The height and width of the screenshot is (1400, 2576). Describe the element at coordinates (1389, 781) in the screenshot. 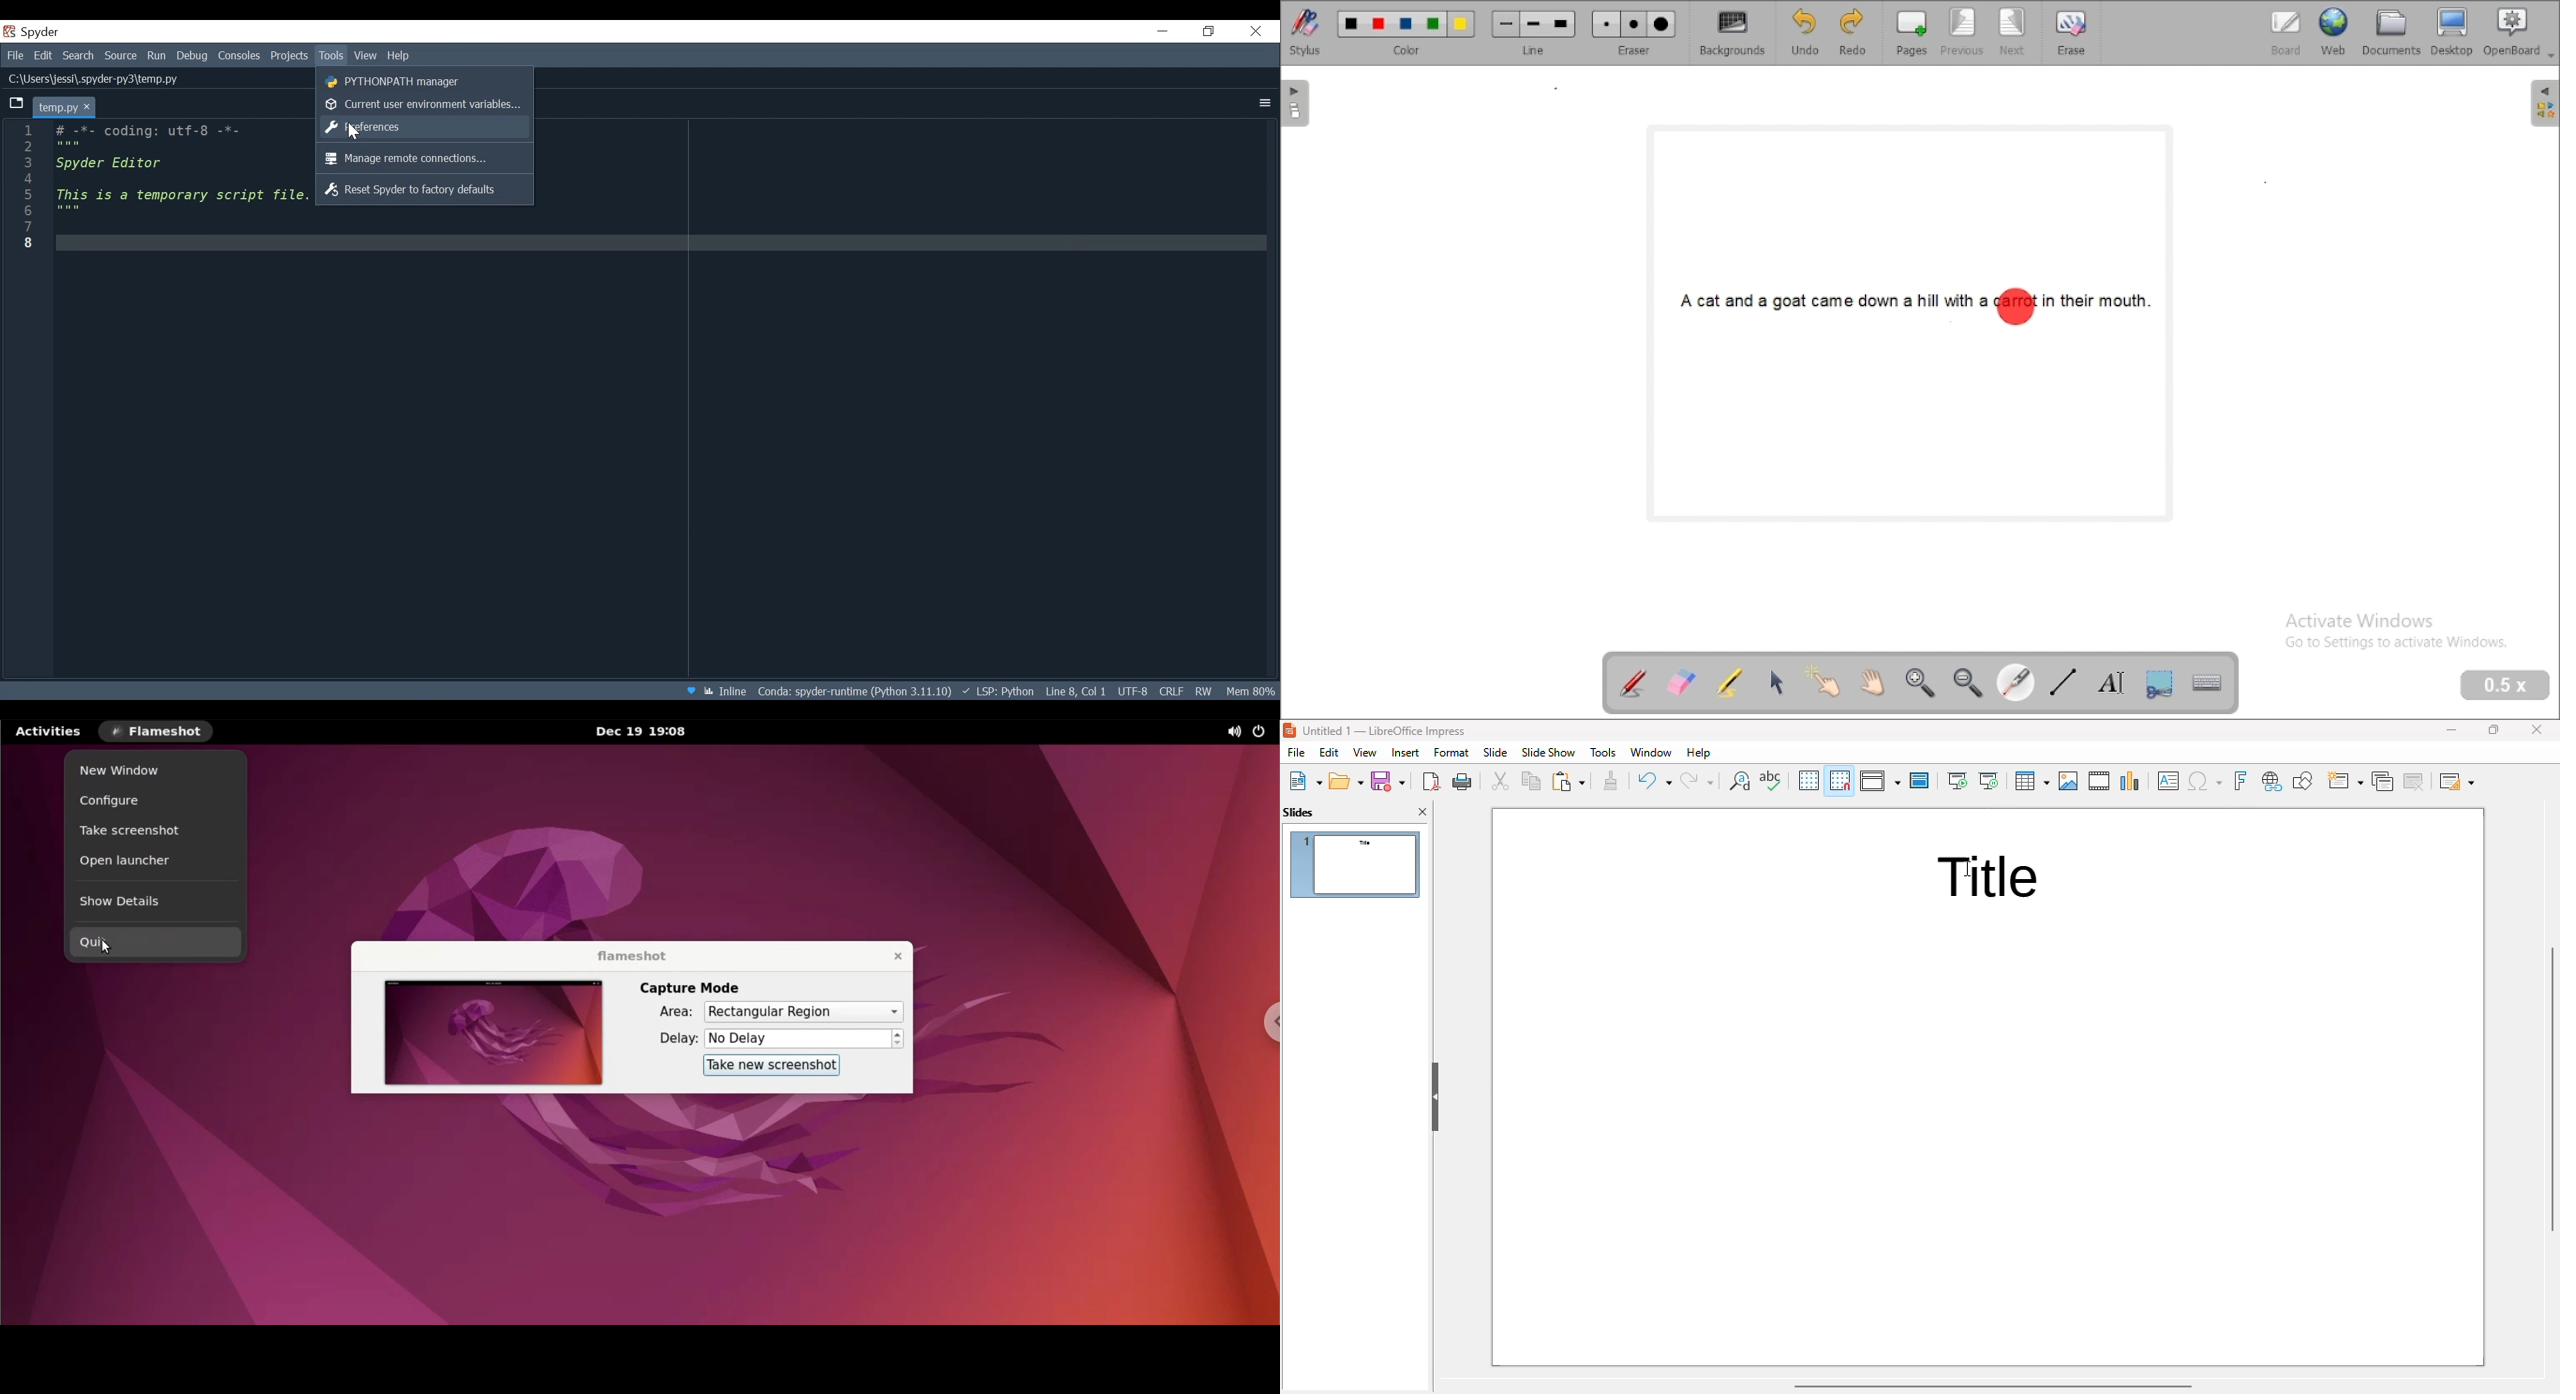

I see `save` at that location.